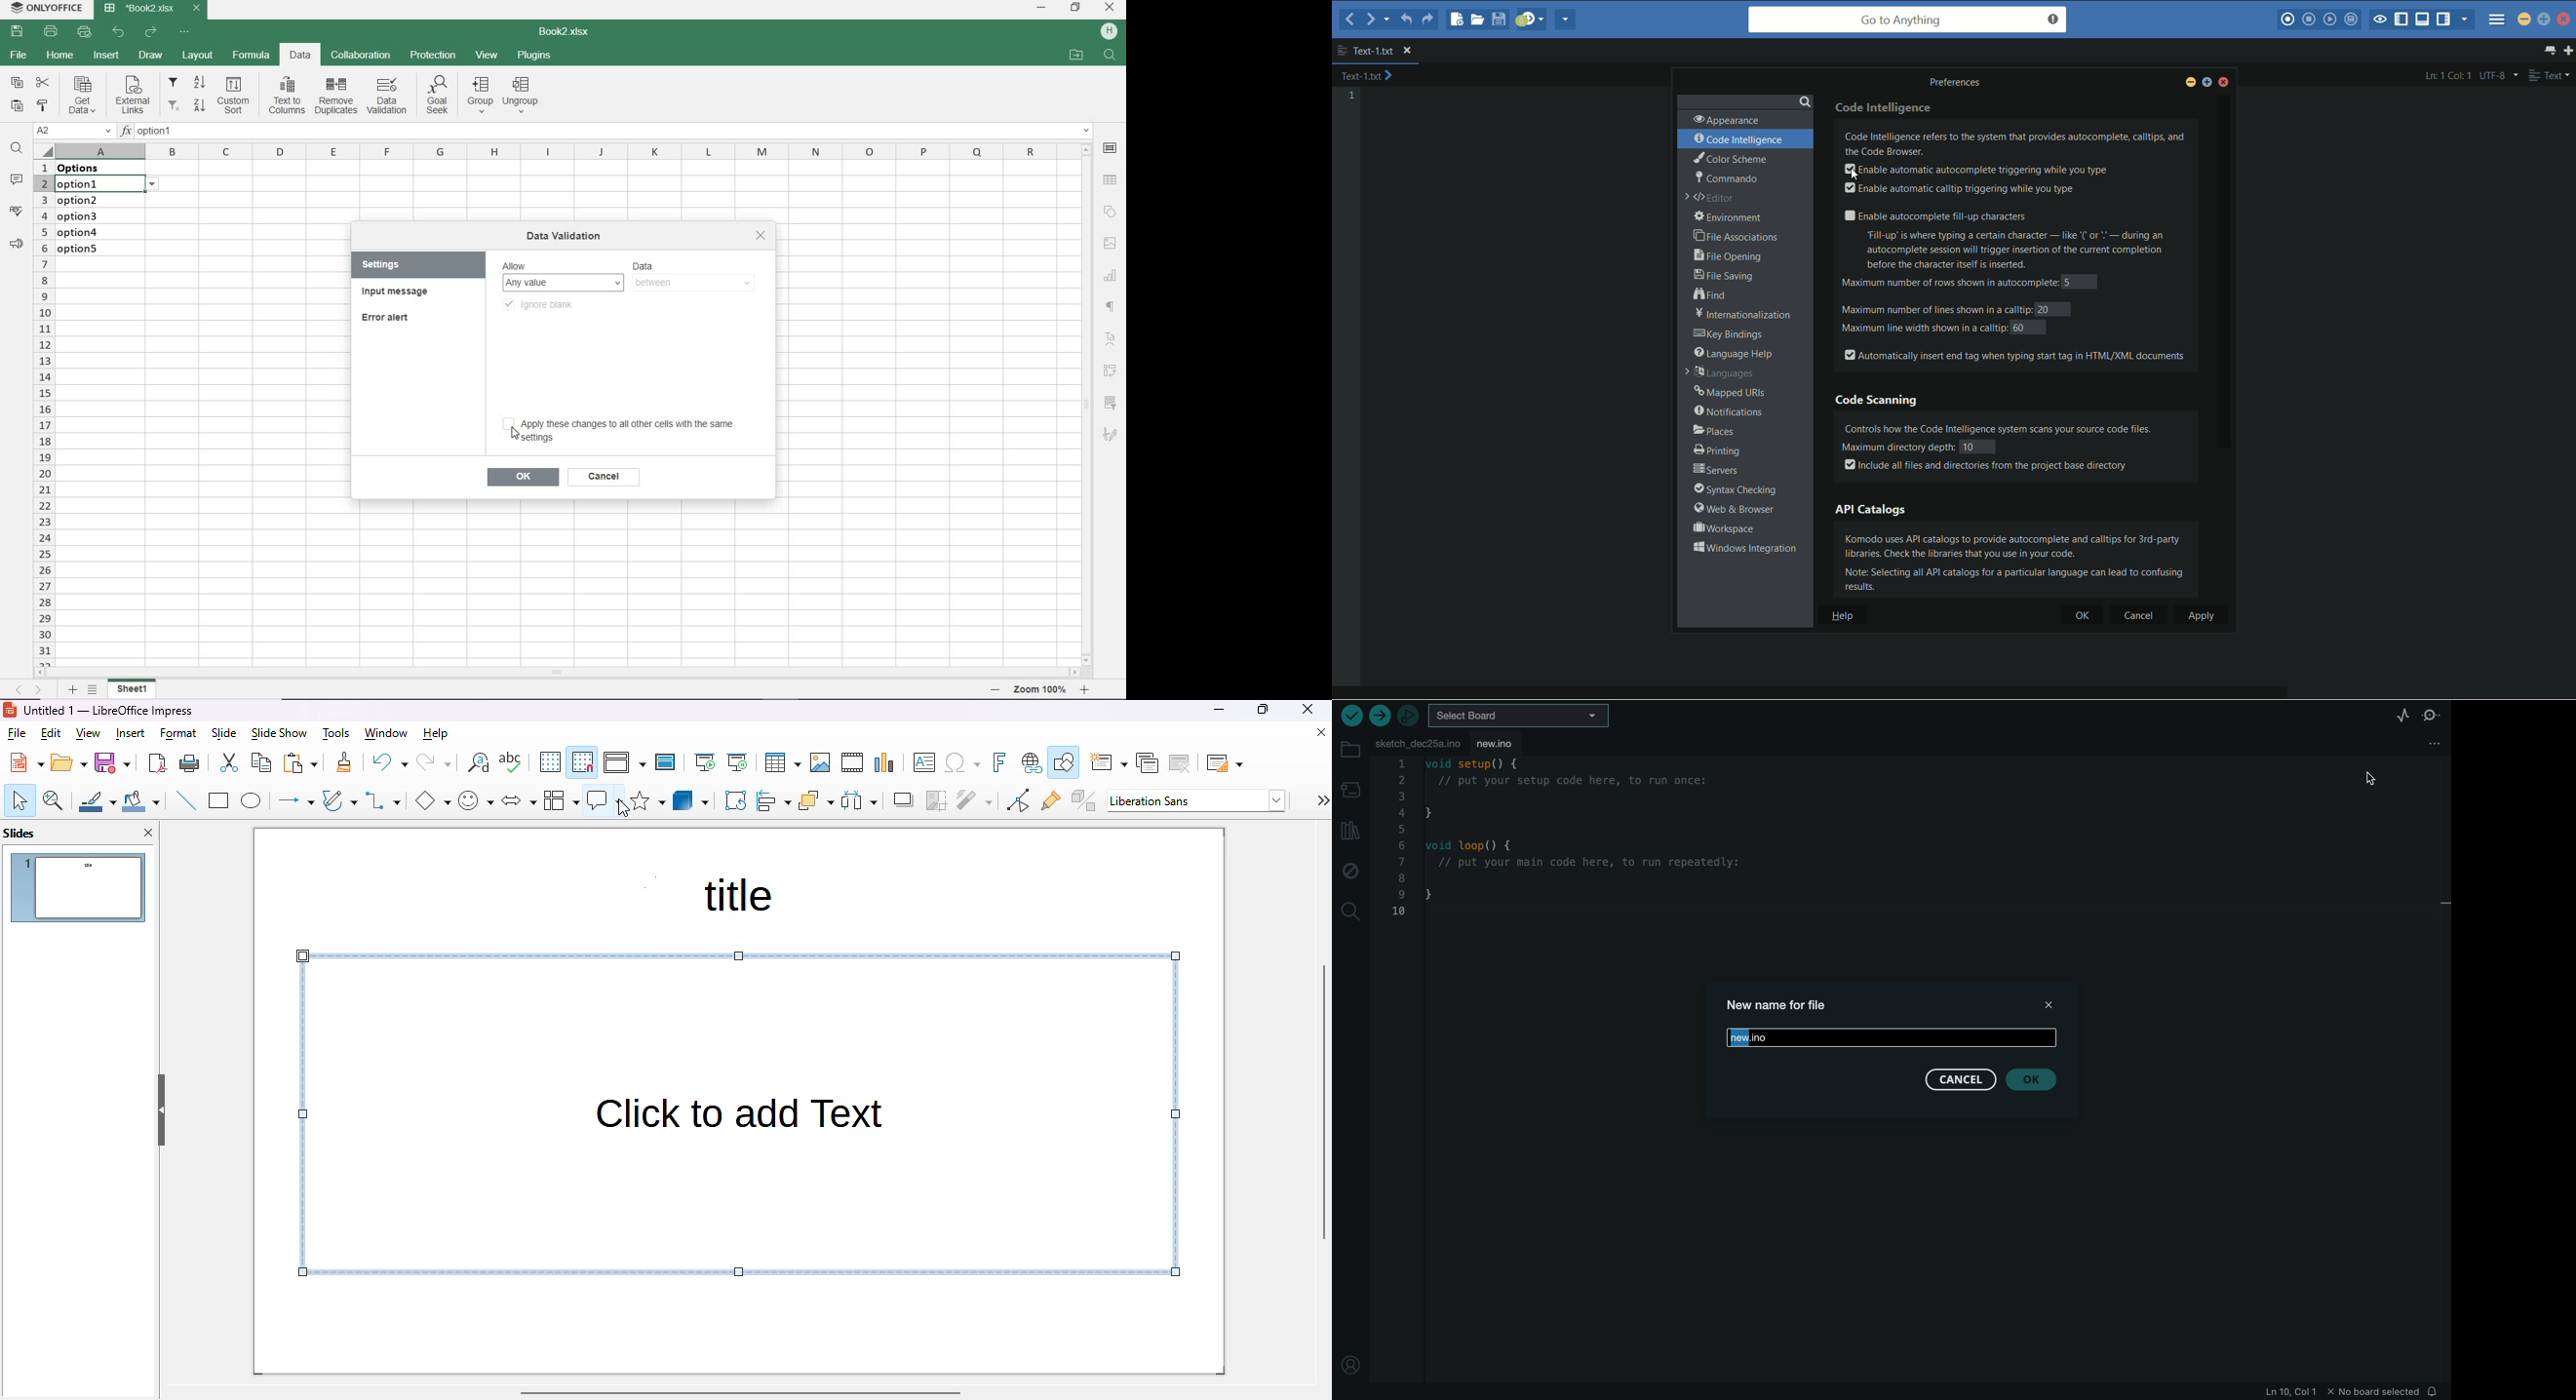 Image resolution: width=2576 pixels, height=1400 pixels. What do you see at coordinates (162, 1109) in the screenshot?
I see `hide` at bounding box center [162, 1109].